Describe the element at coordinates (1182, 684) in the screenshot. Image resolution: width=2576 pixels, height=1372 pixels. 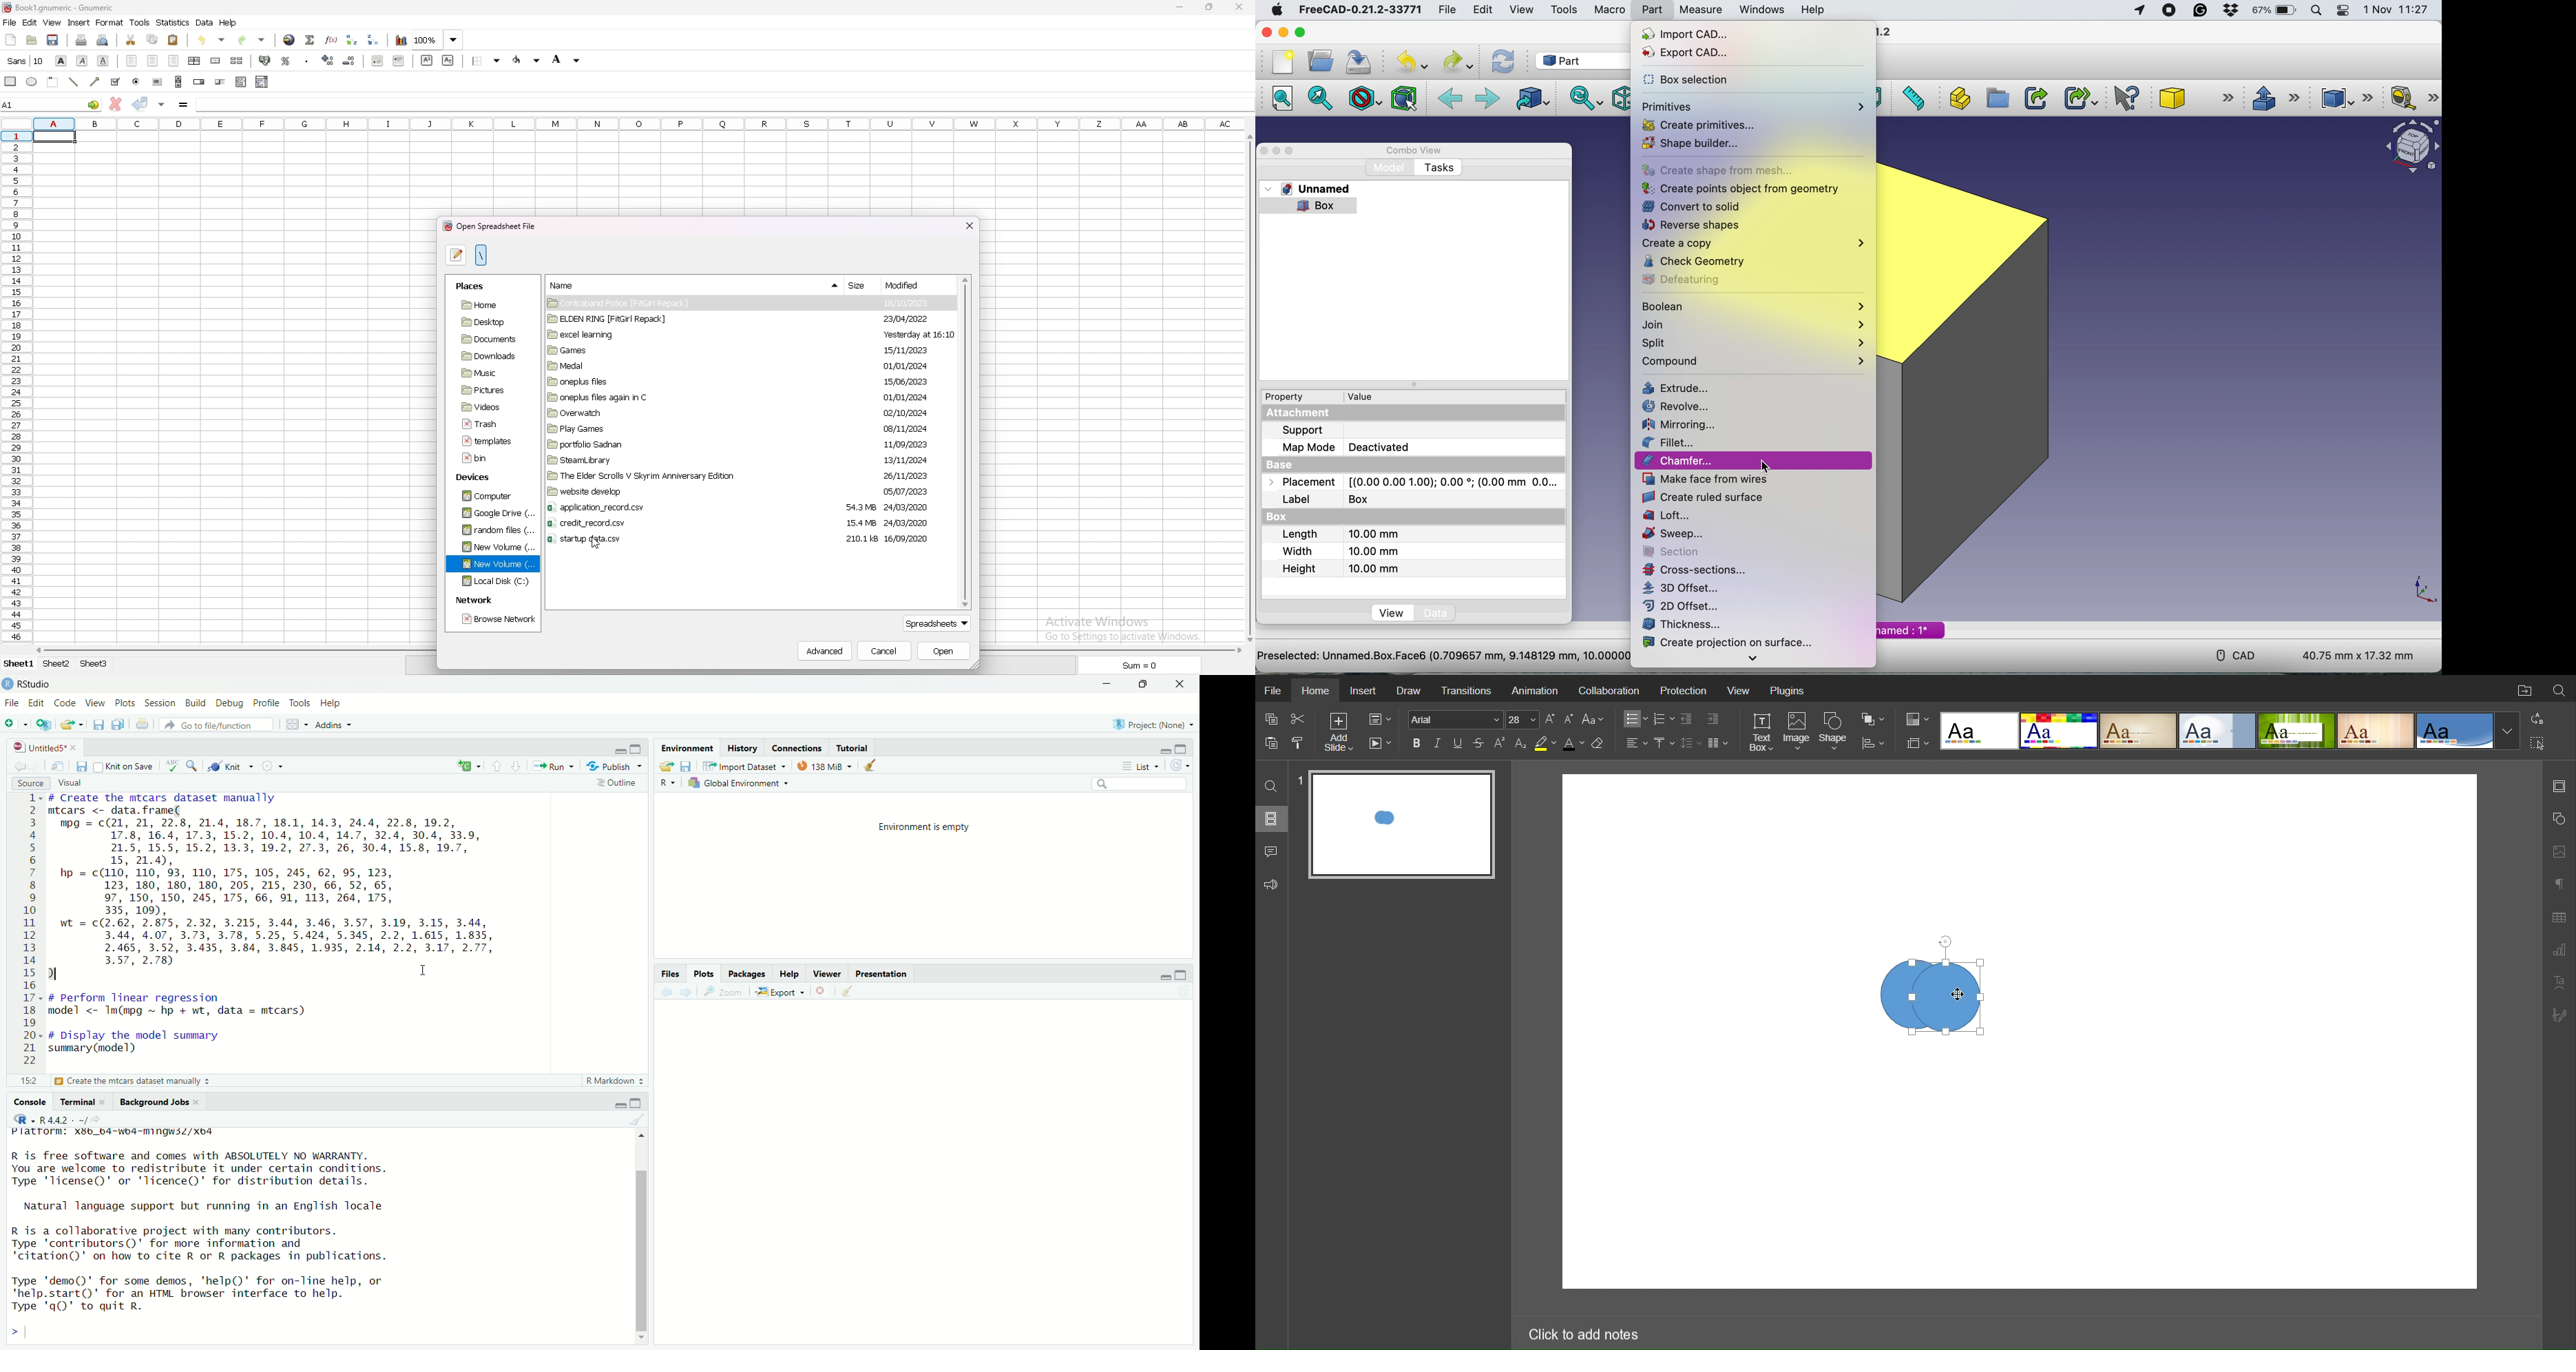
I see `close` at that location.